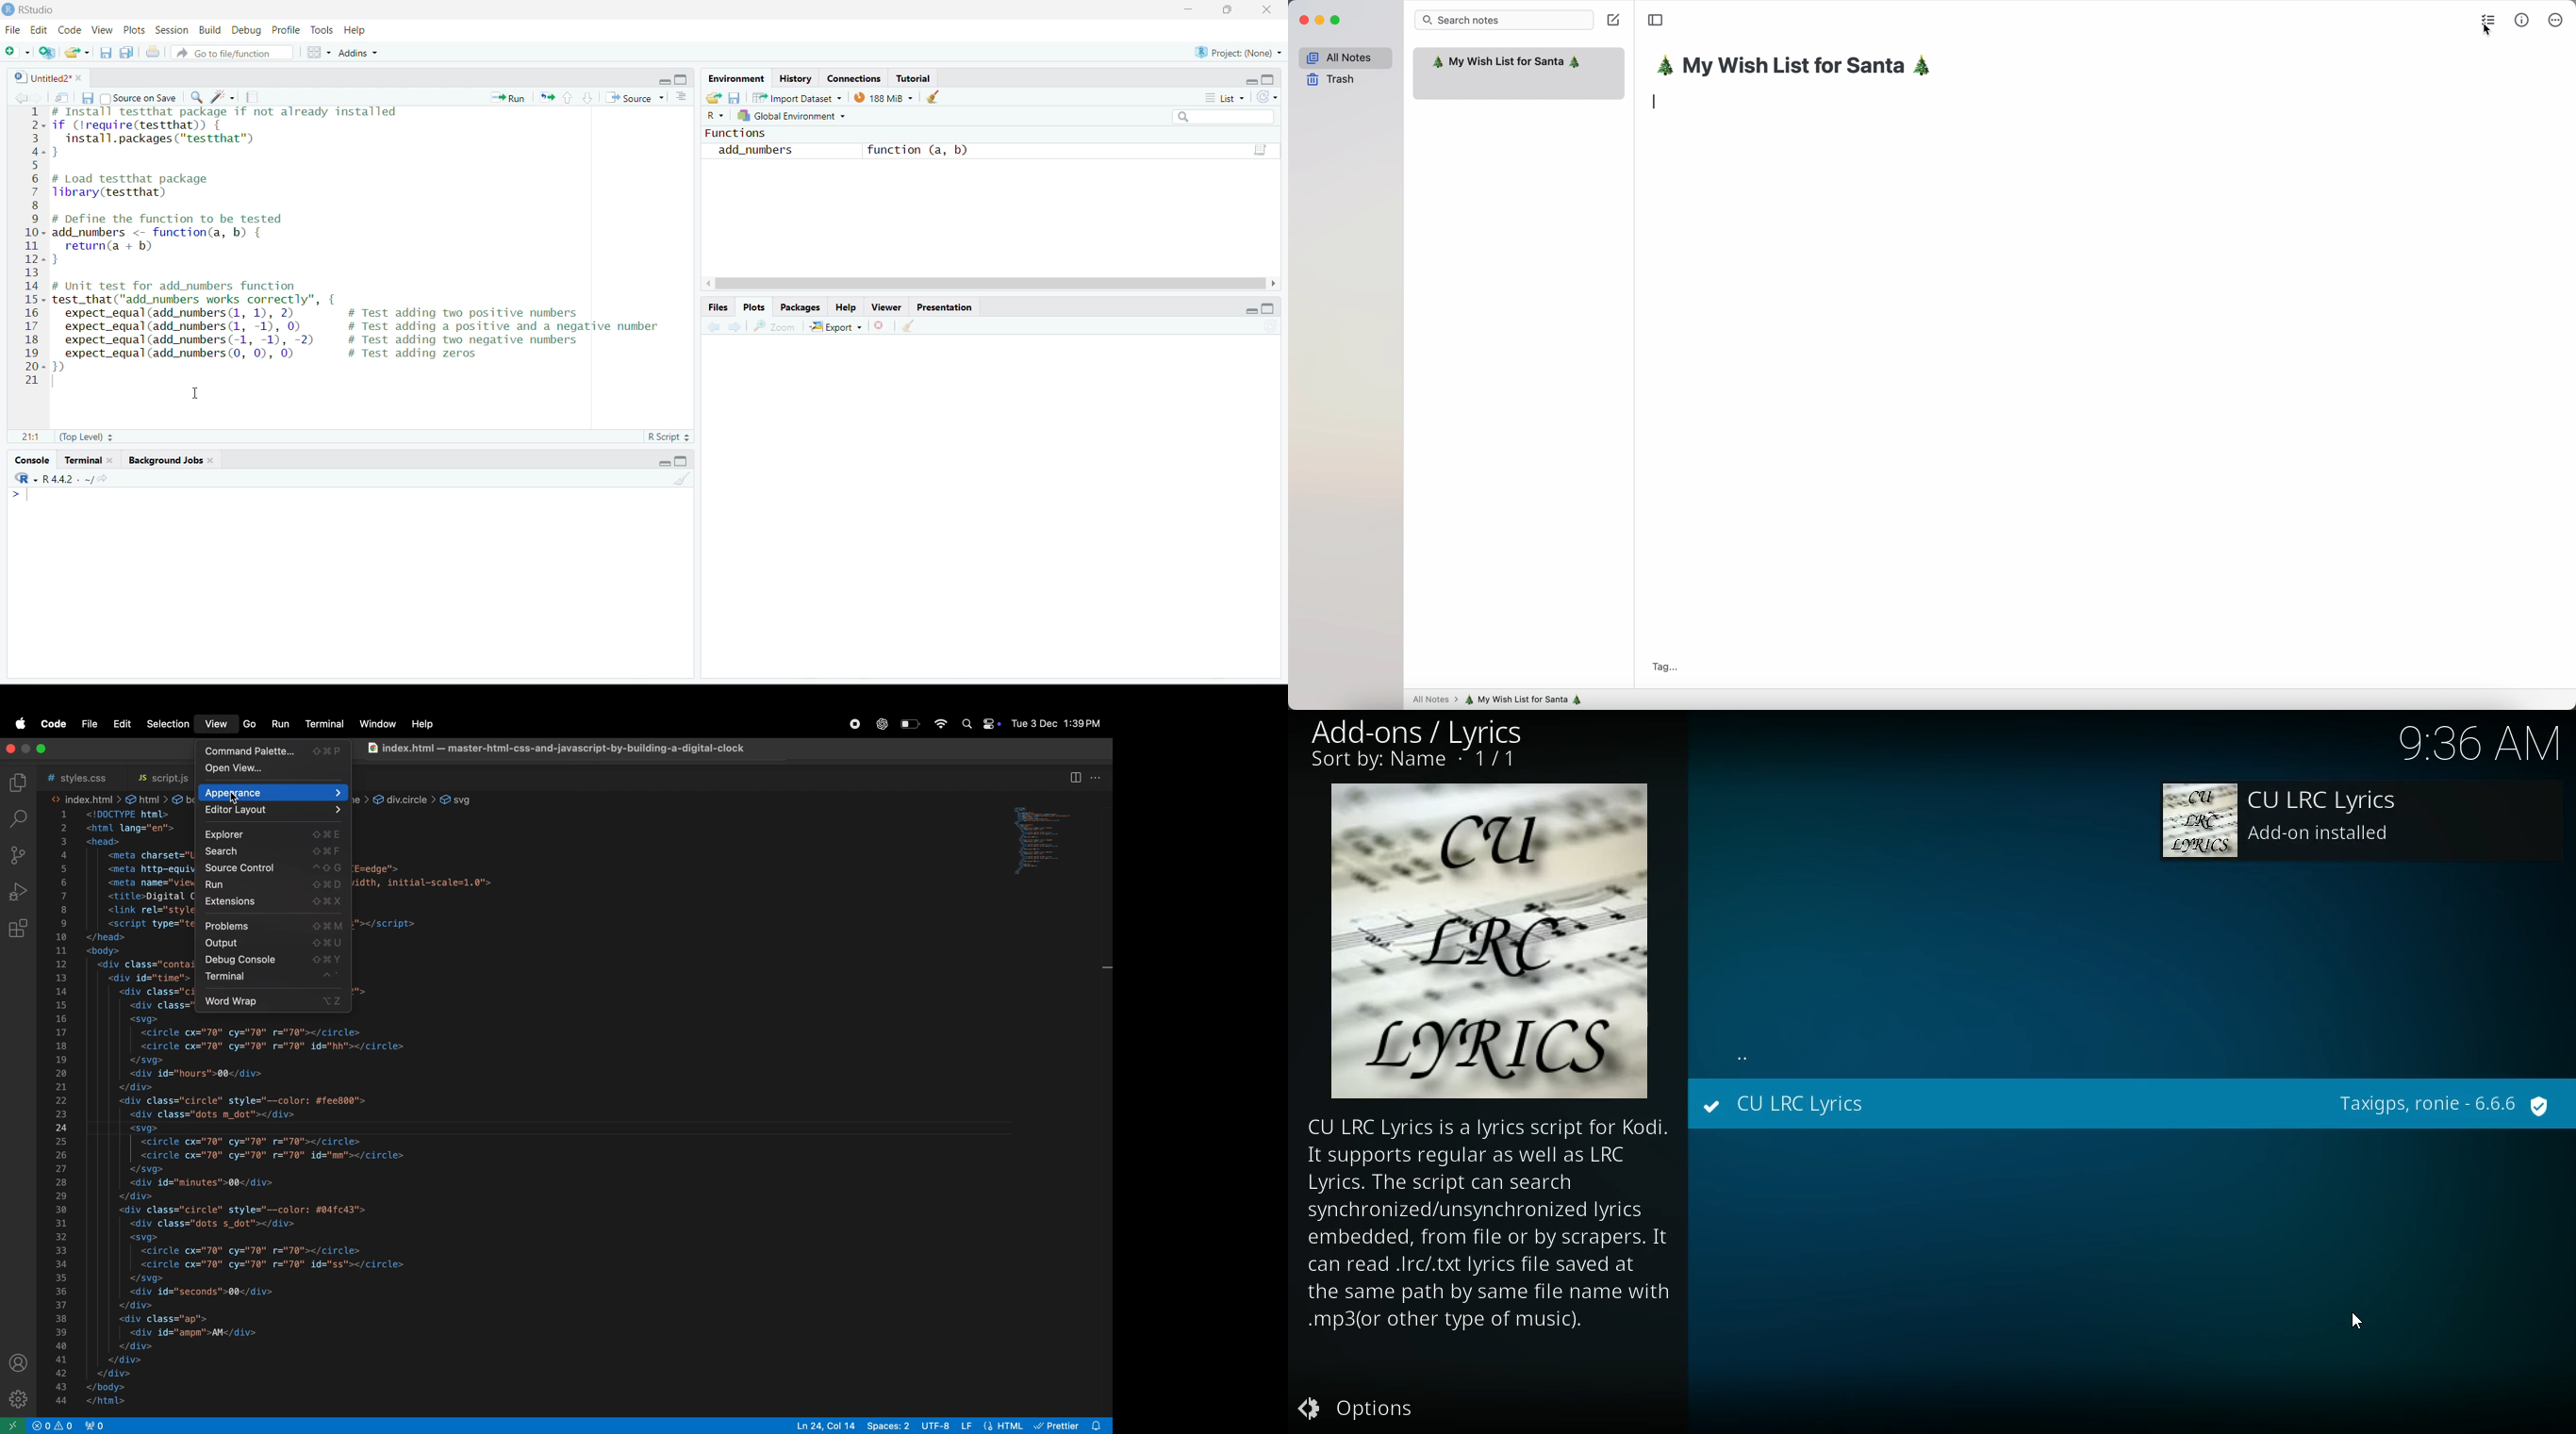 The width and height of the screenshot is (2576, 1456). What do you see at coordinates (275, 752) in the screenshot?
I see `command pallete` at bounding box center [275, 752].